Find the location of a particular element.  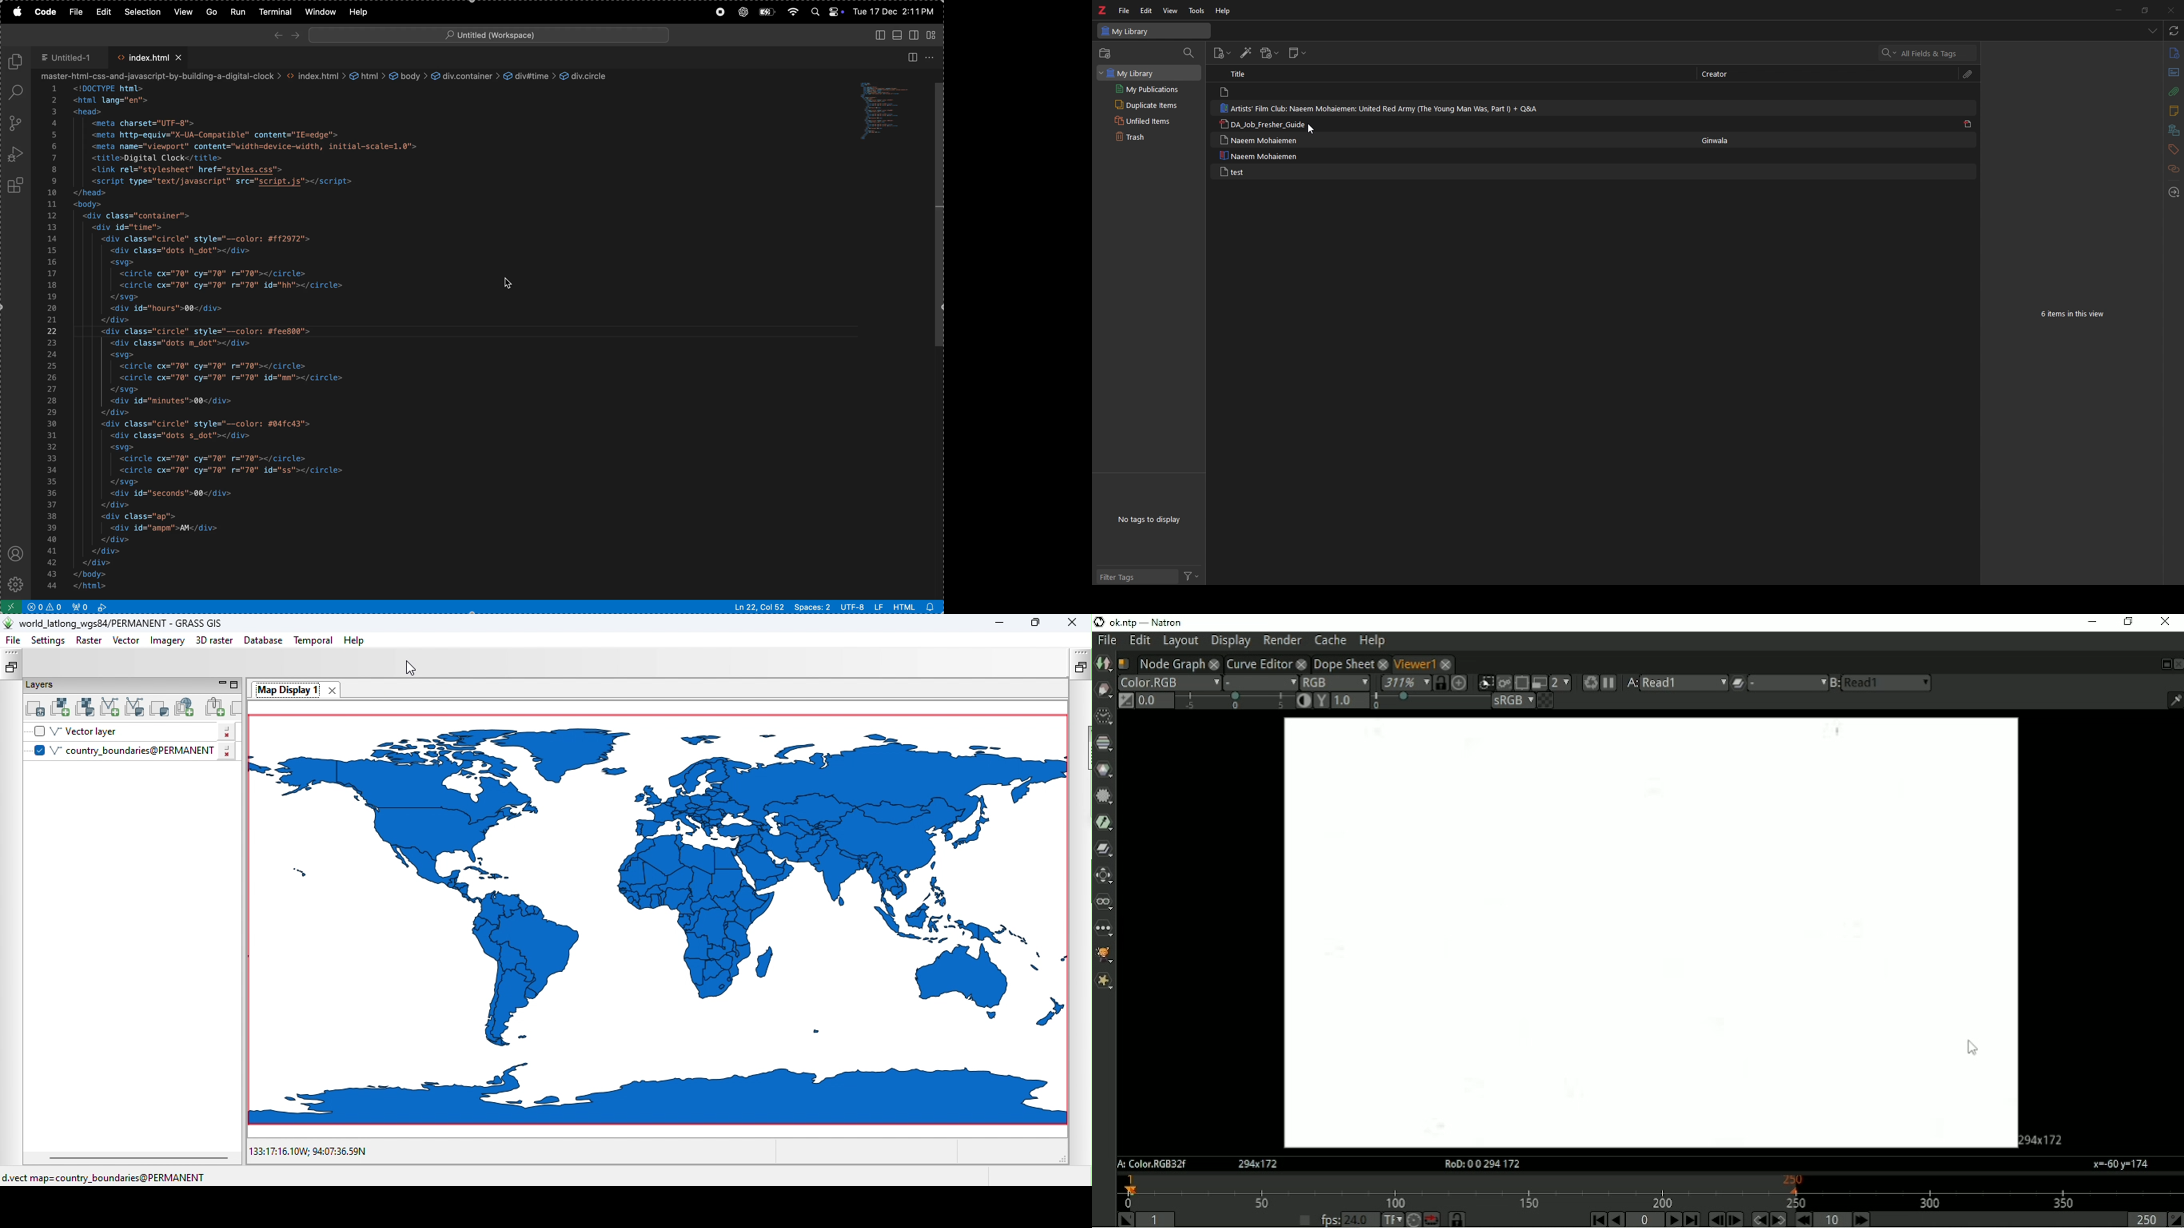

libraries and collection is located at coordinates (2172, 130).